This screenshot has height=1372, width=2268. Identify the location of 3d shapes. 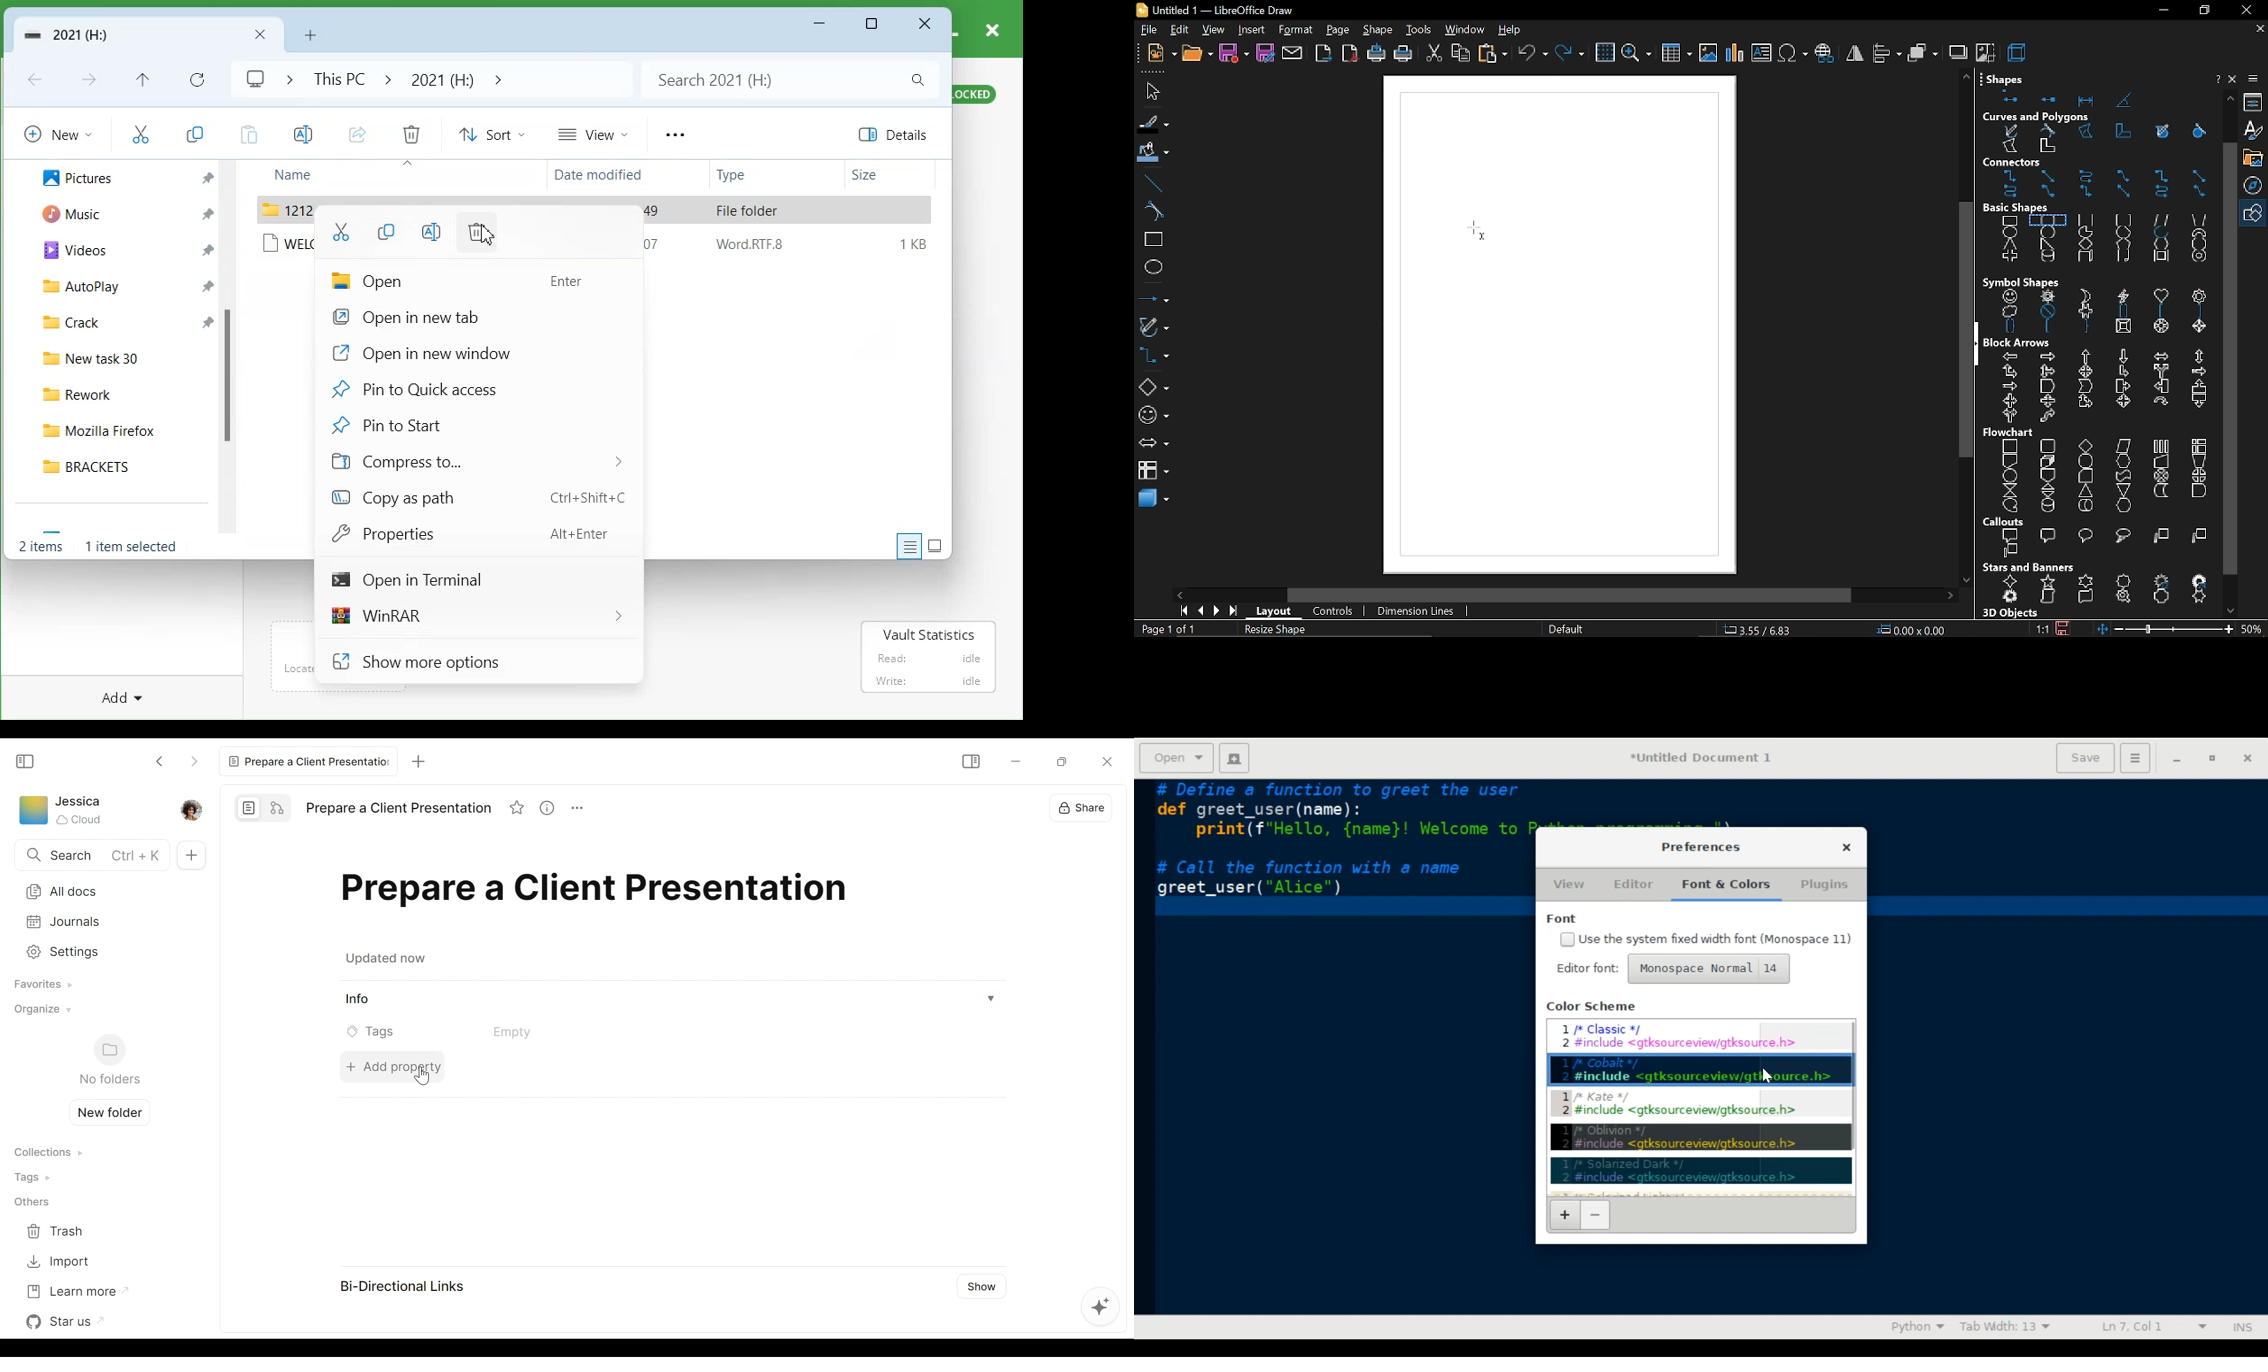
(1152, 501).